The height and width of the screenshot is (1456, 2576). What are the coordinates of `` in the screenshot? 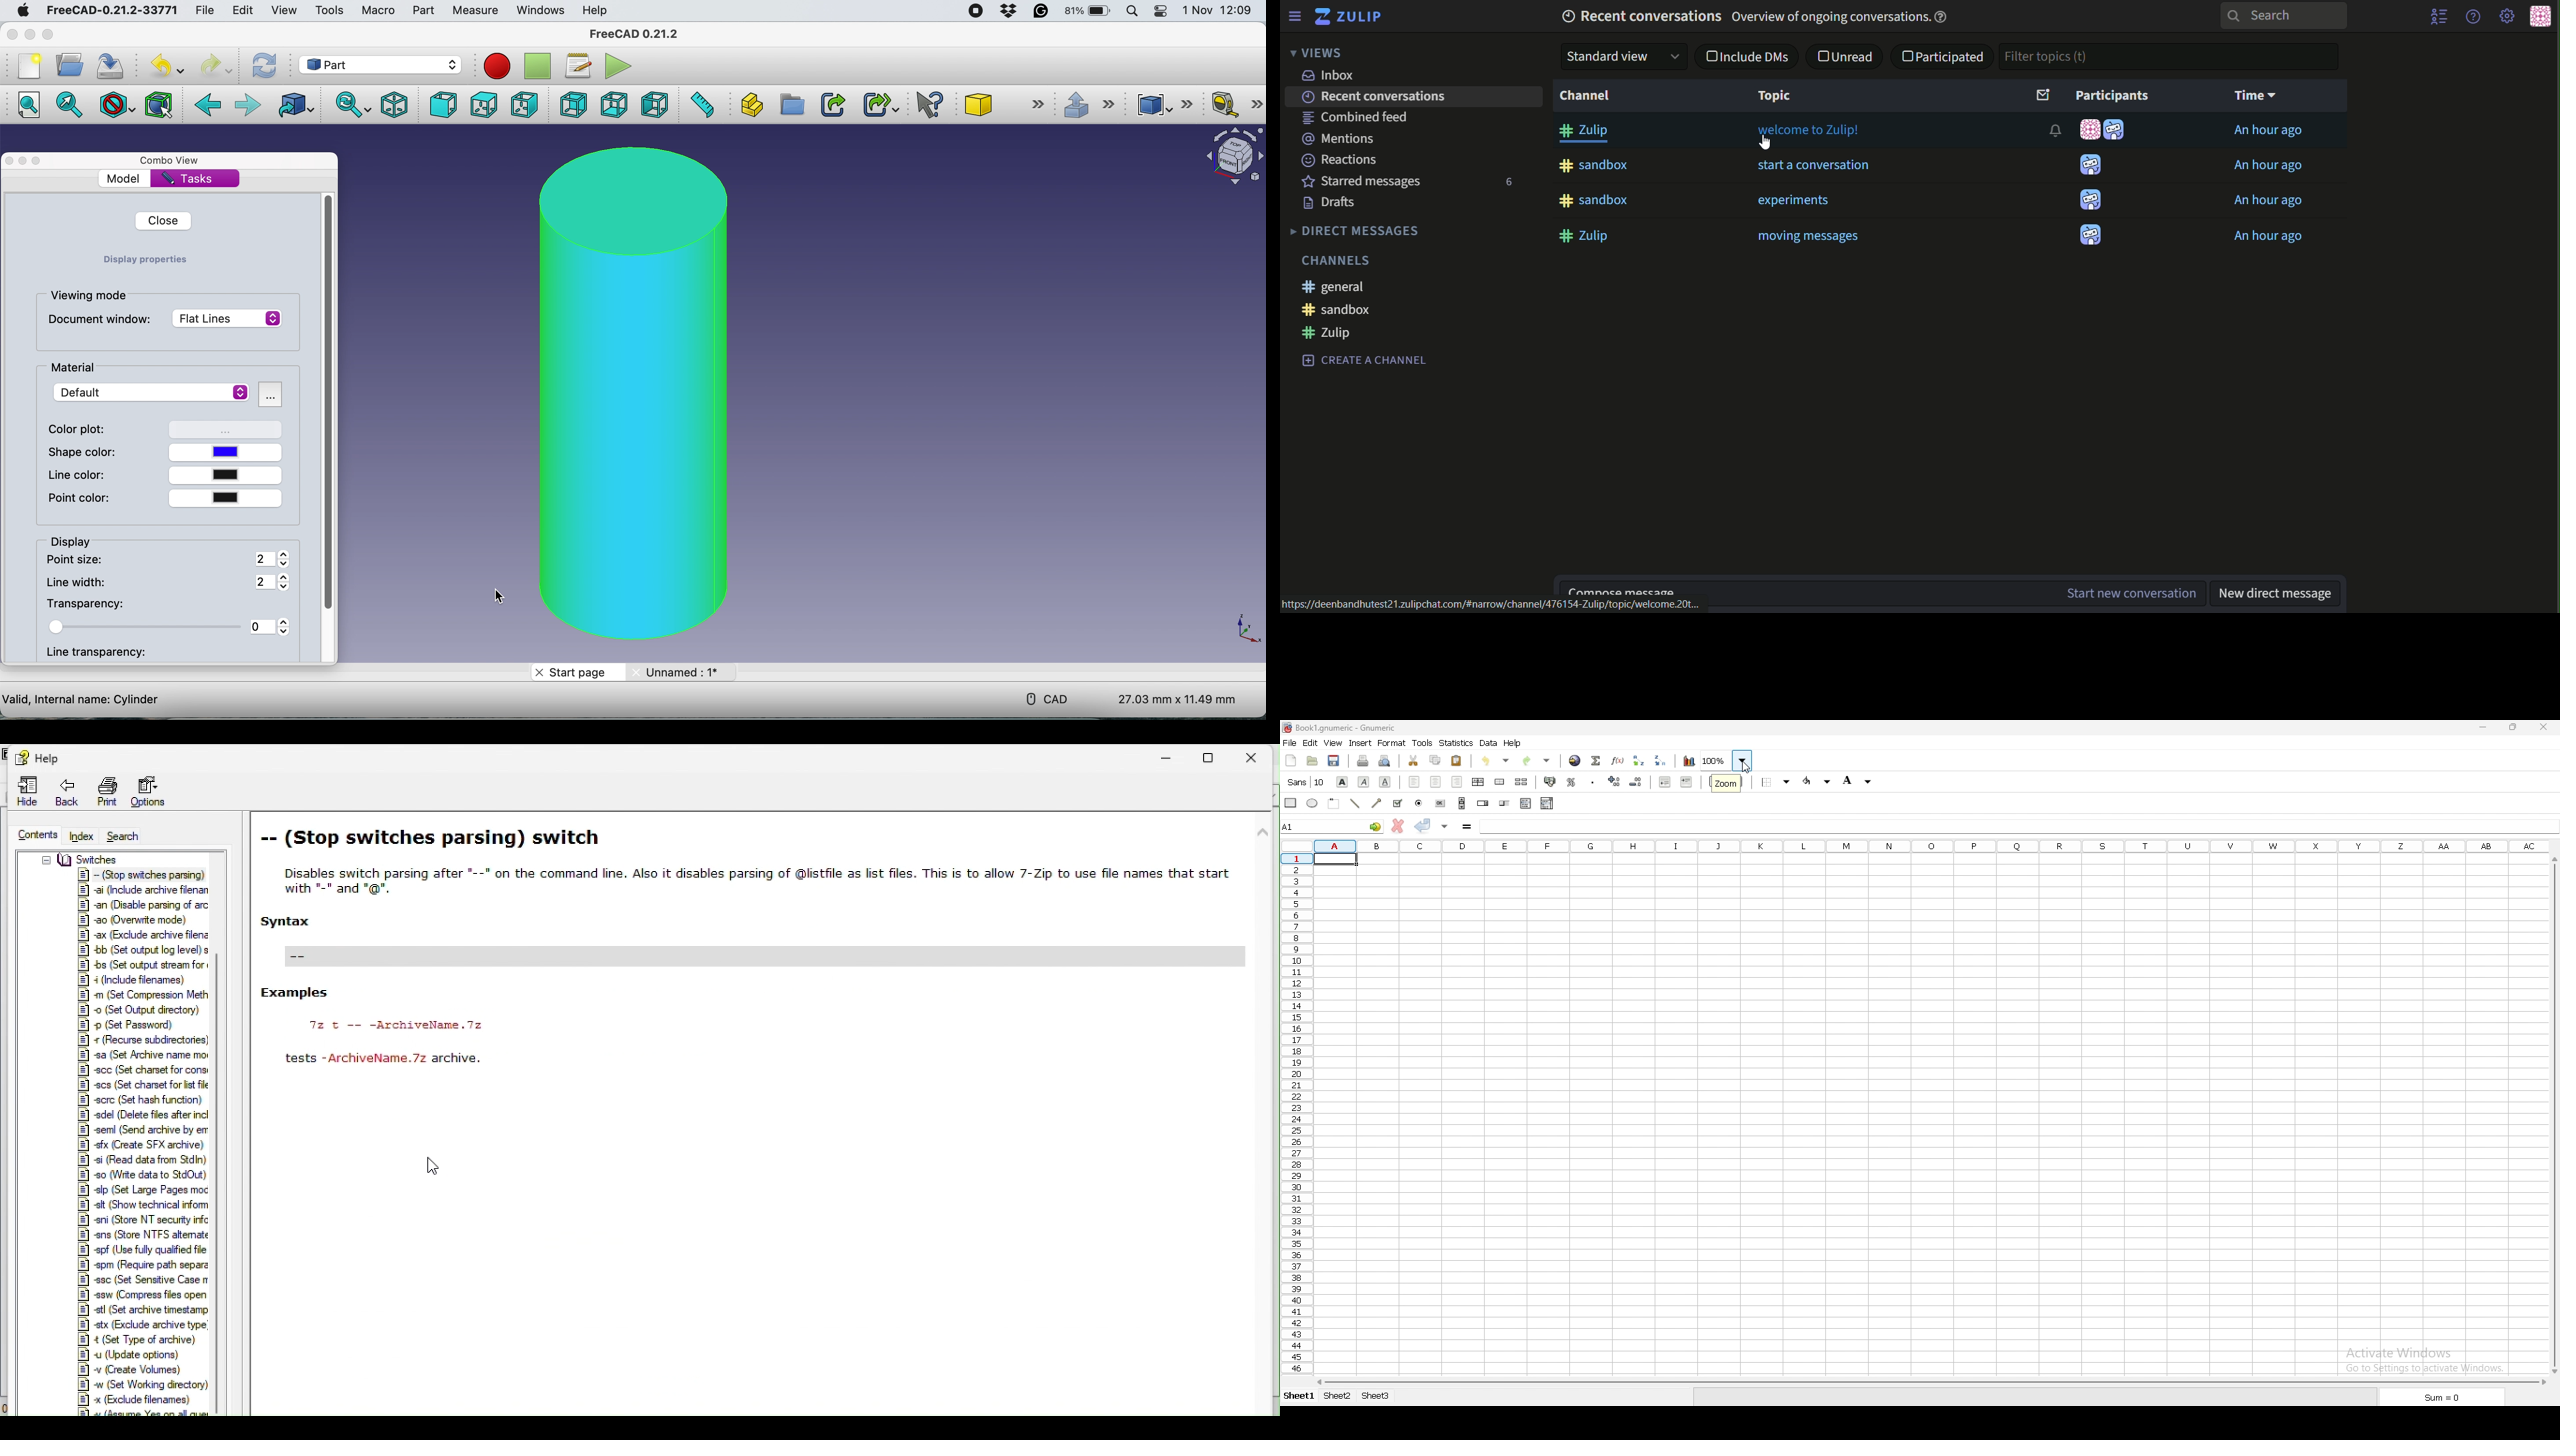 It's located at (144, 934).